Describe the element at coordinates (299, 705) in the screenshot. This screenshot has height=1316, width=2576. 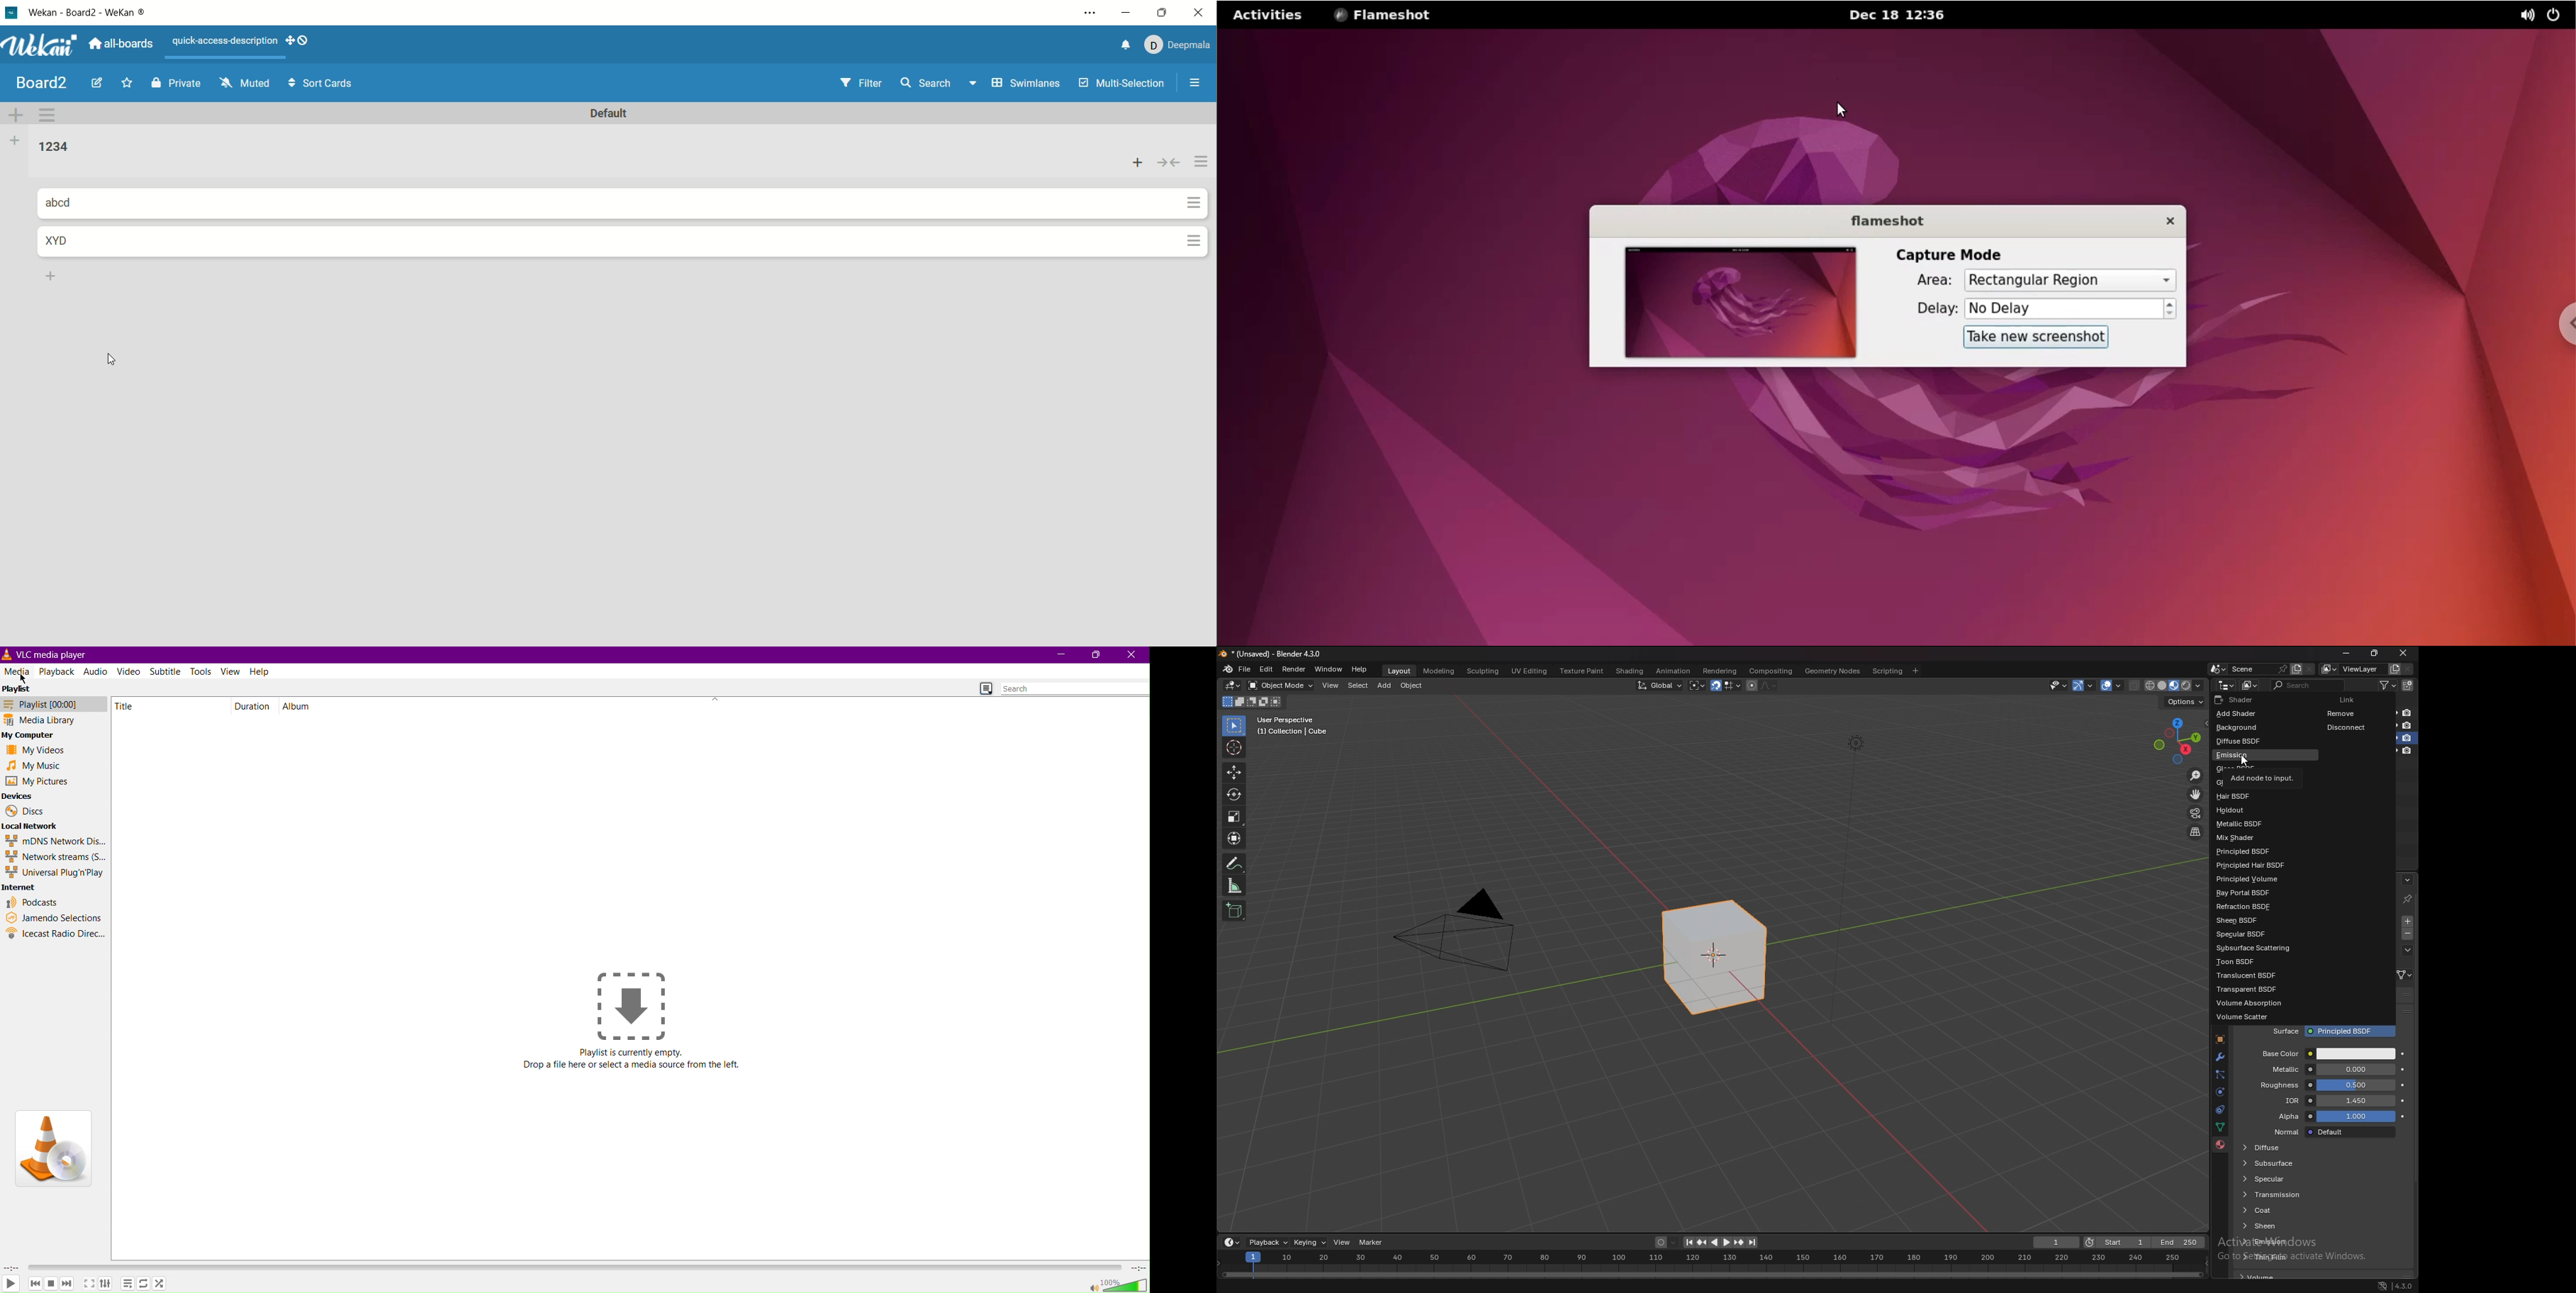
I see `Album` at that location.